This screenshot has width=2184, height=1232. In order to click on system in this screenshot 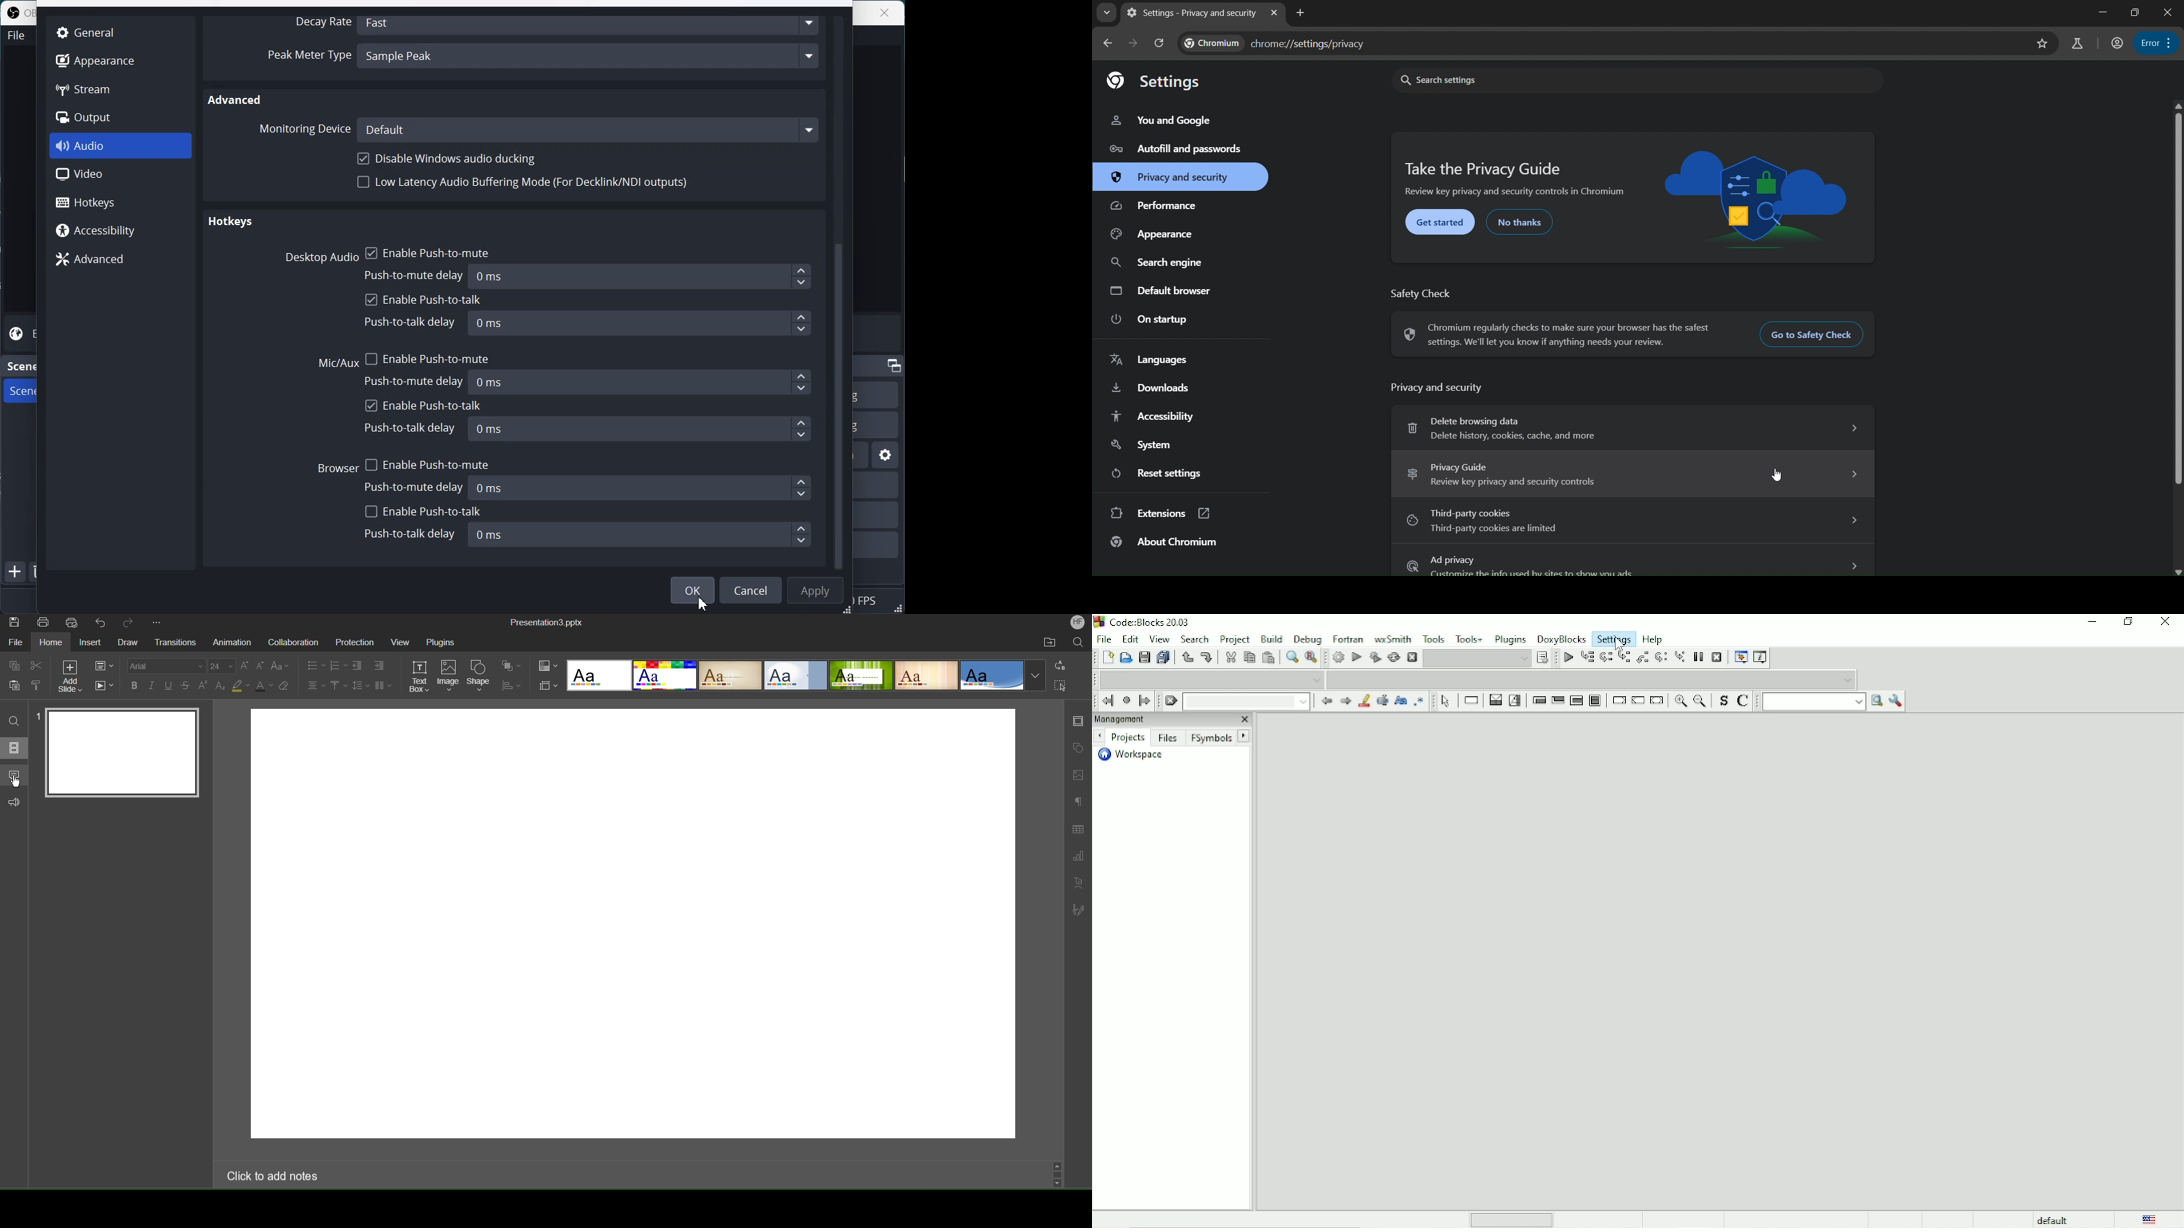, I will do `click(1143, 445)`.